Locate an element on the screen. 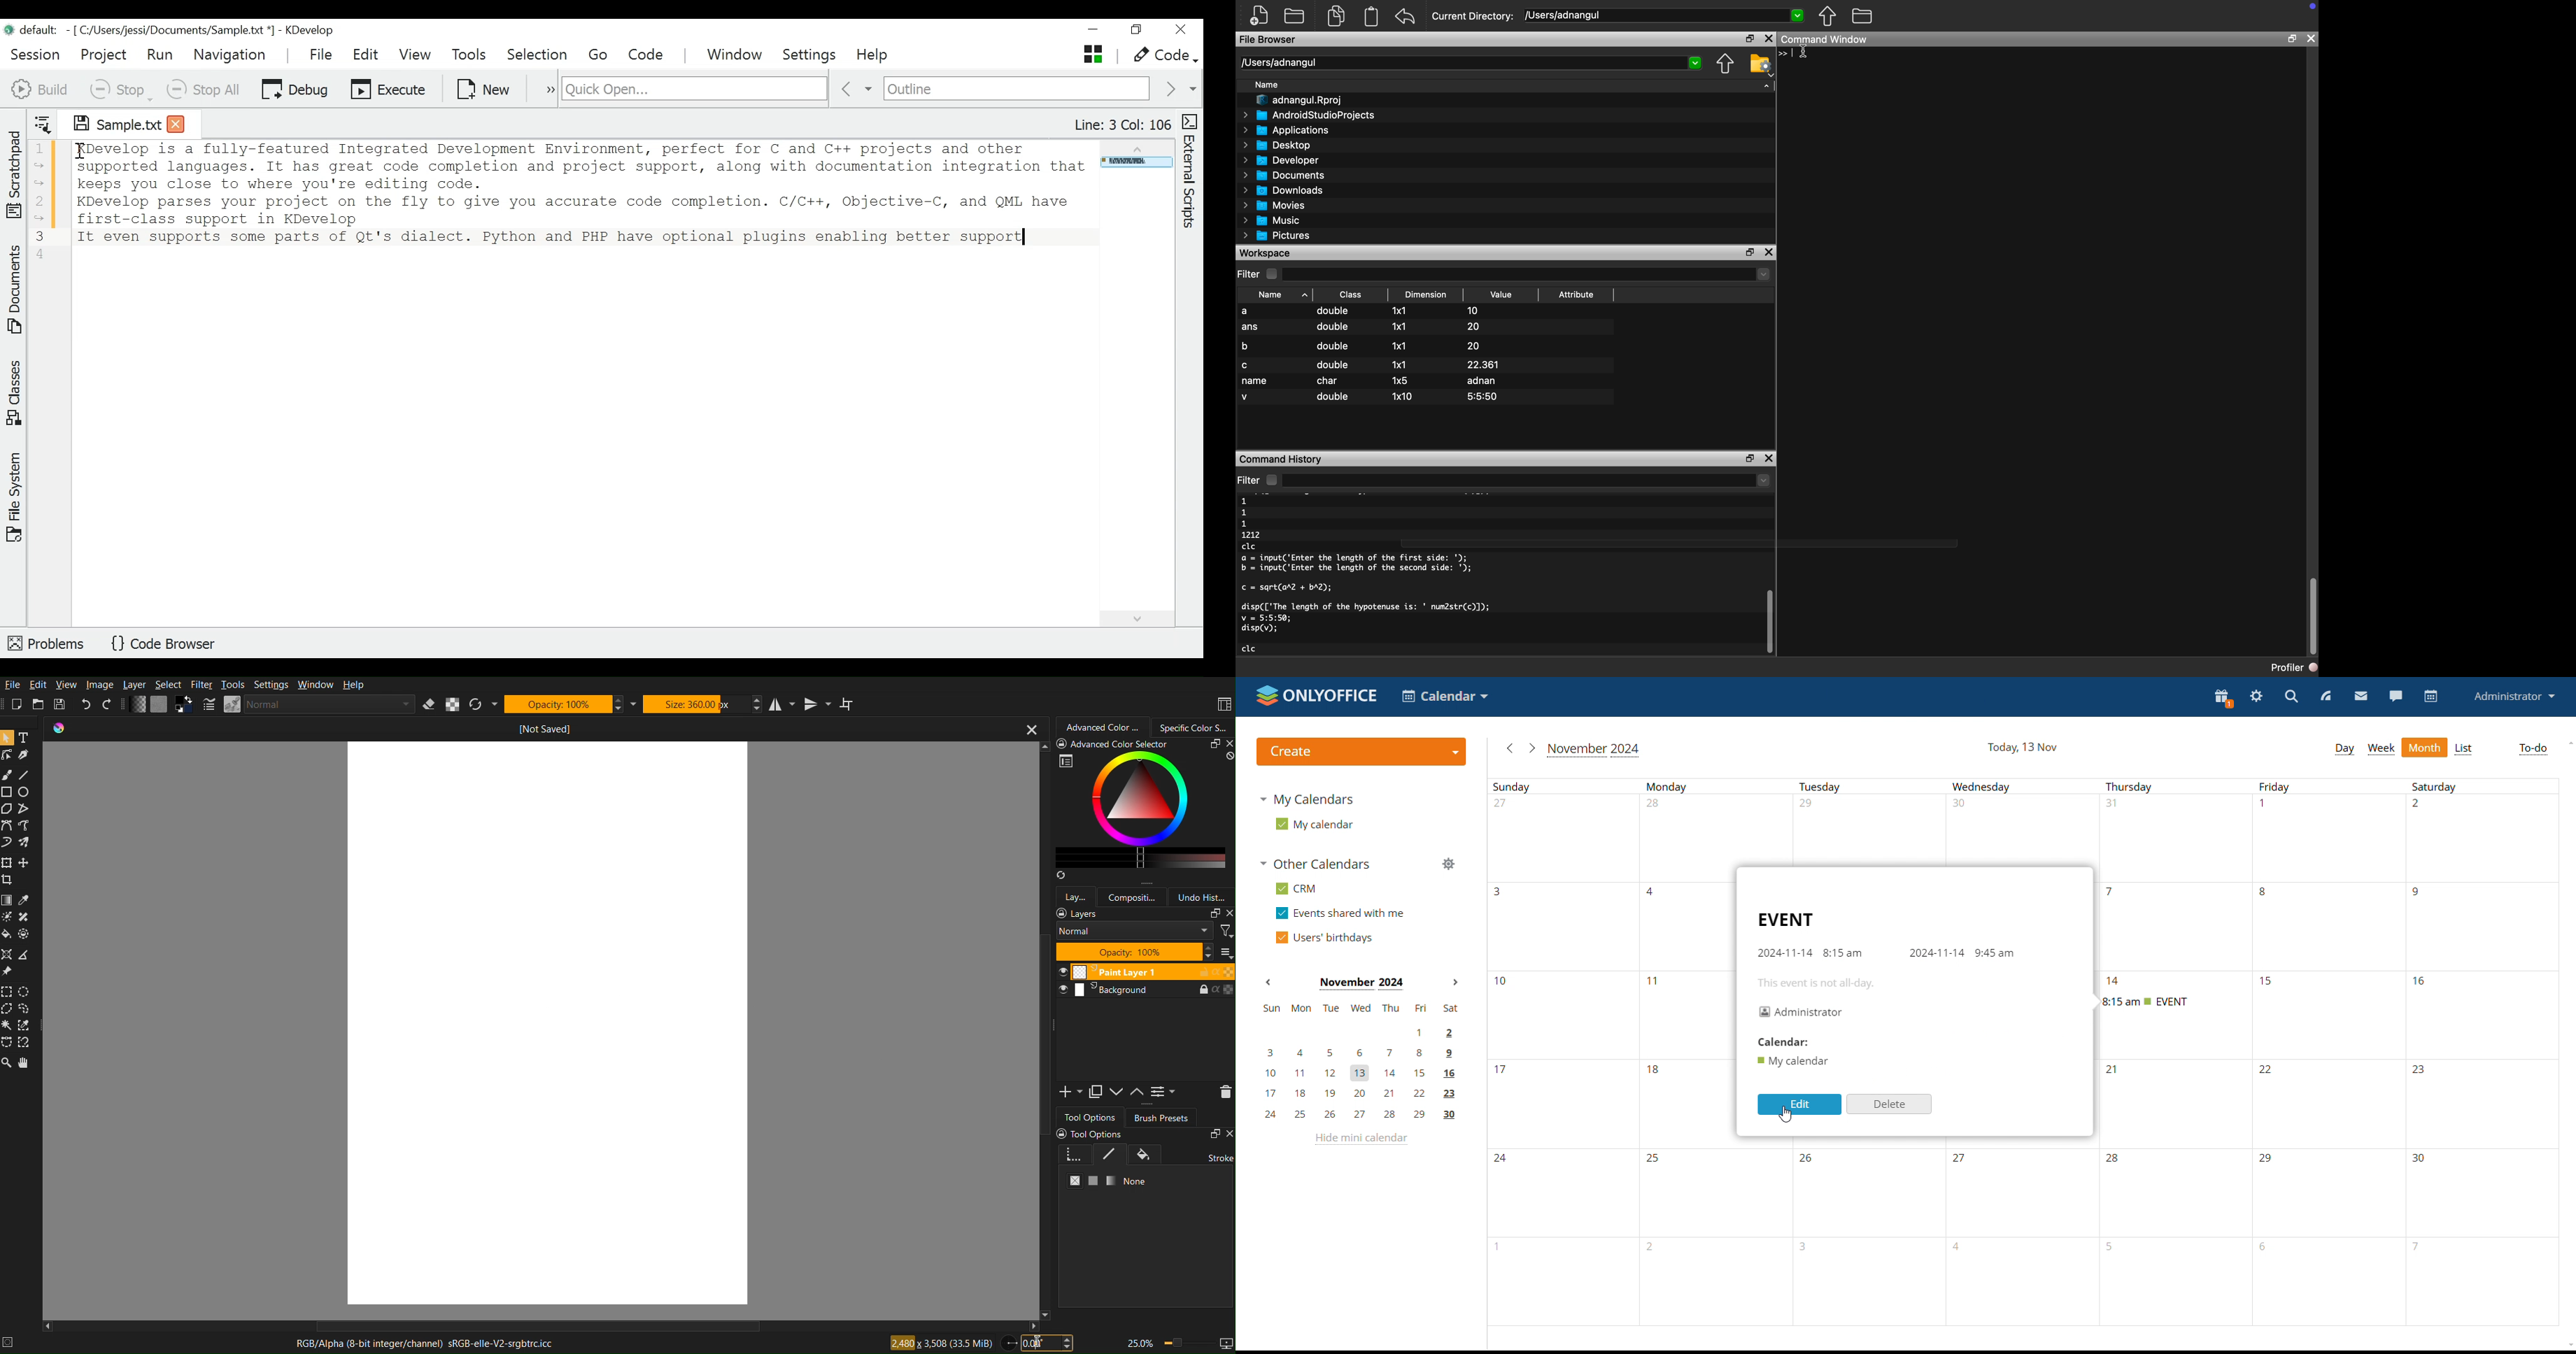 The height and width of the screenshot is (1372, 2576). Advanced Color Selector is located at coordinates (1099, 725).